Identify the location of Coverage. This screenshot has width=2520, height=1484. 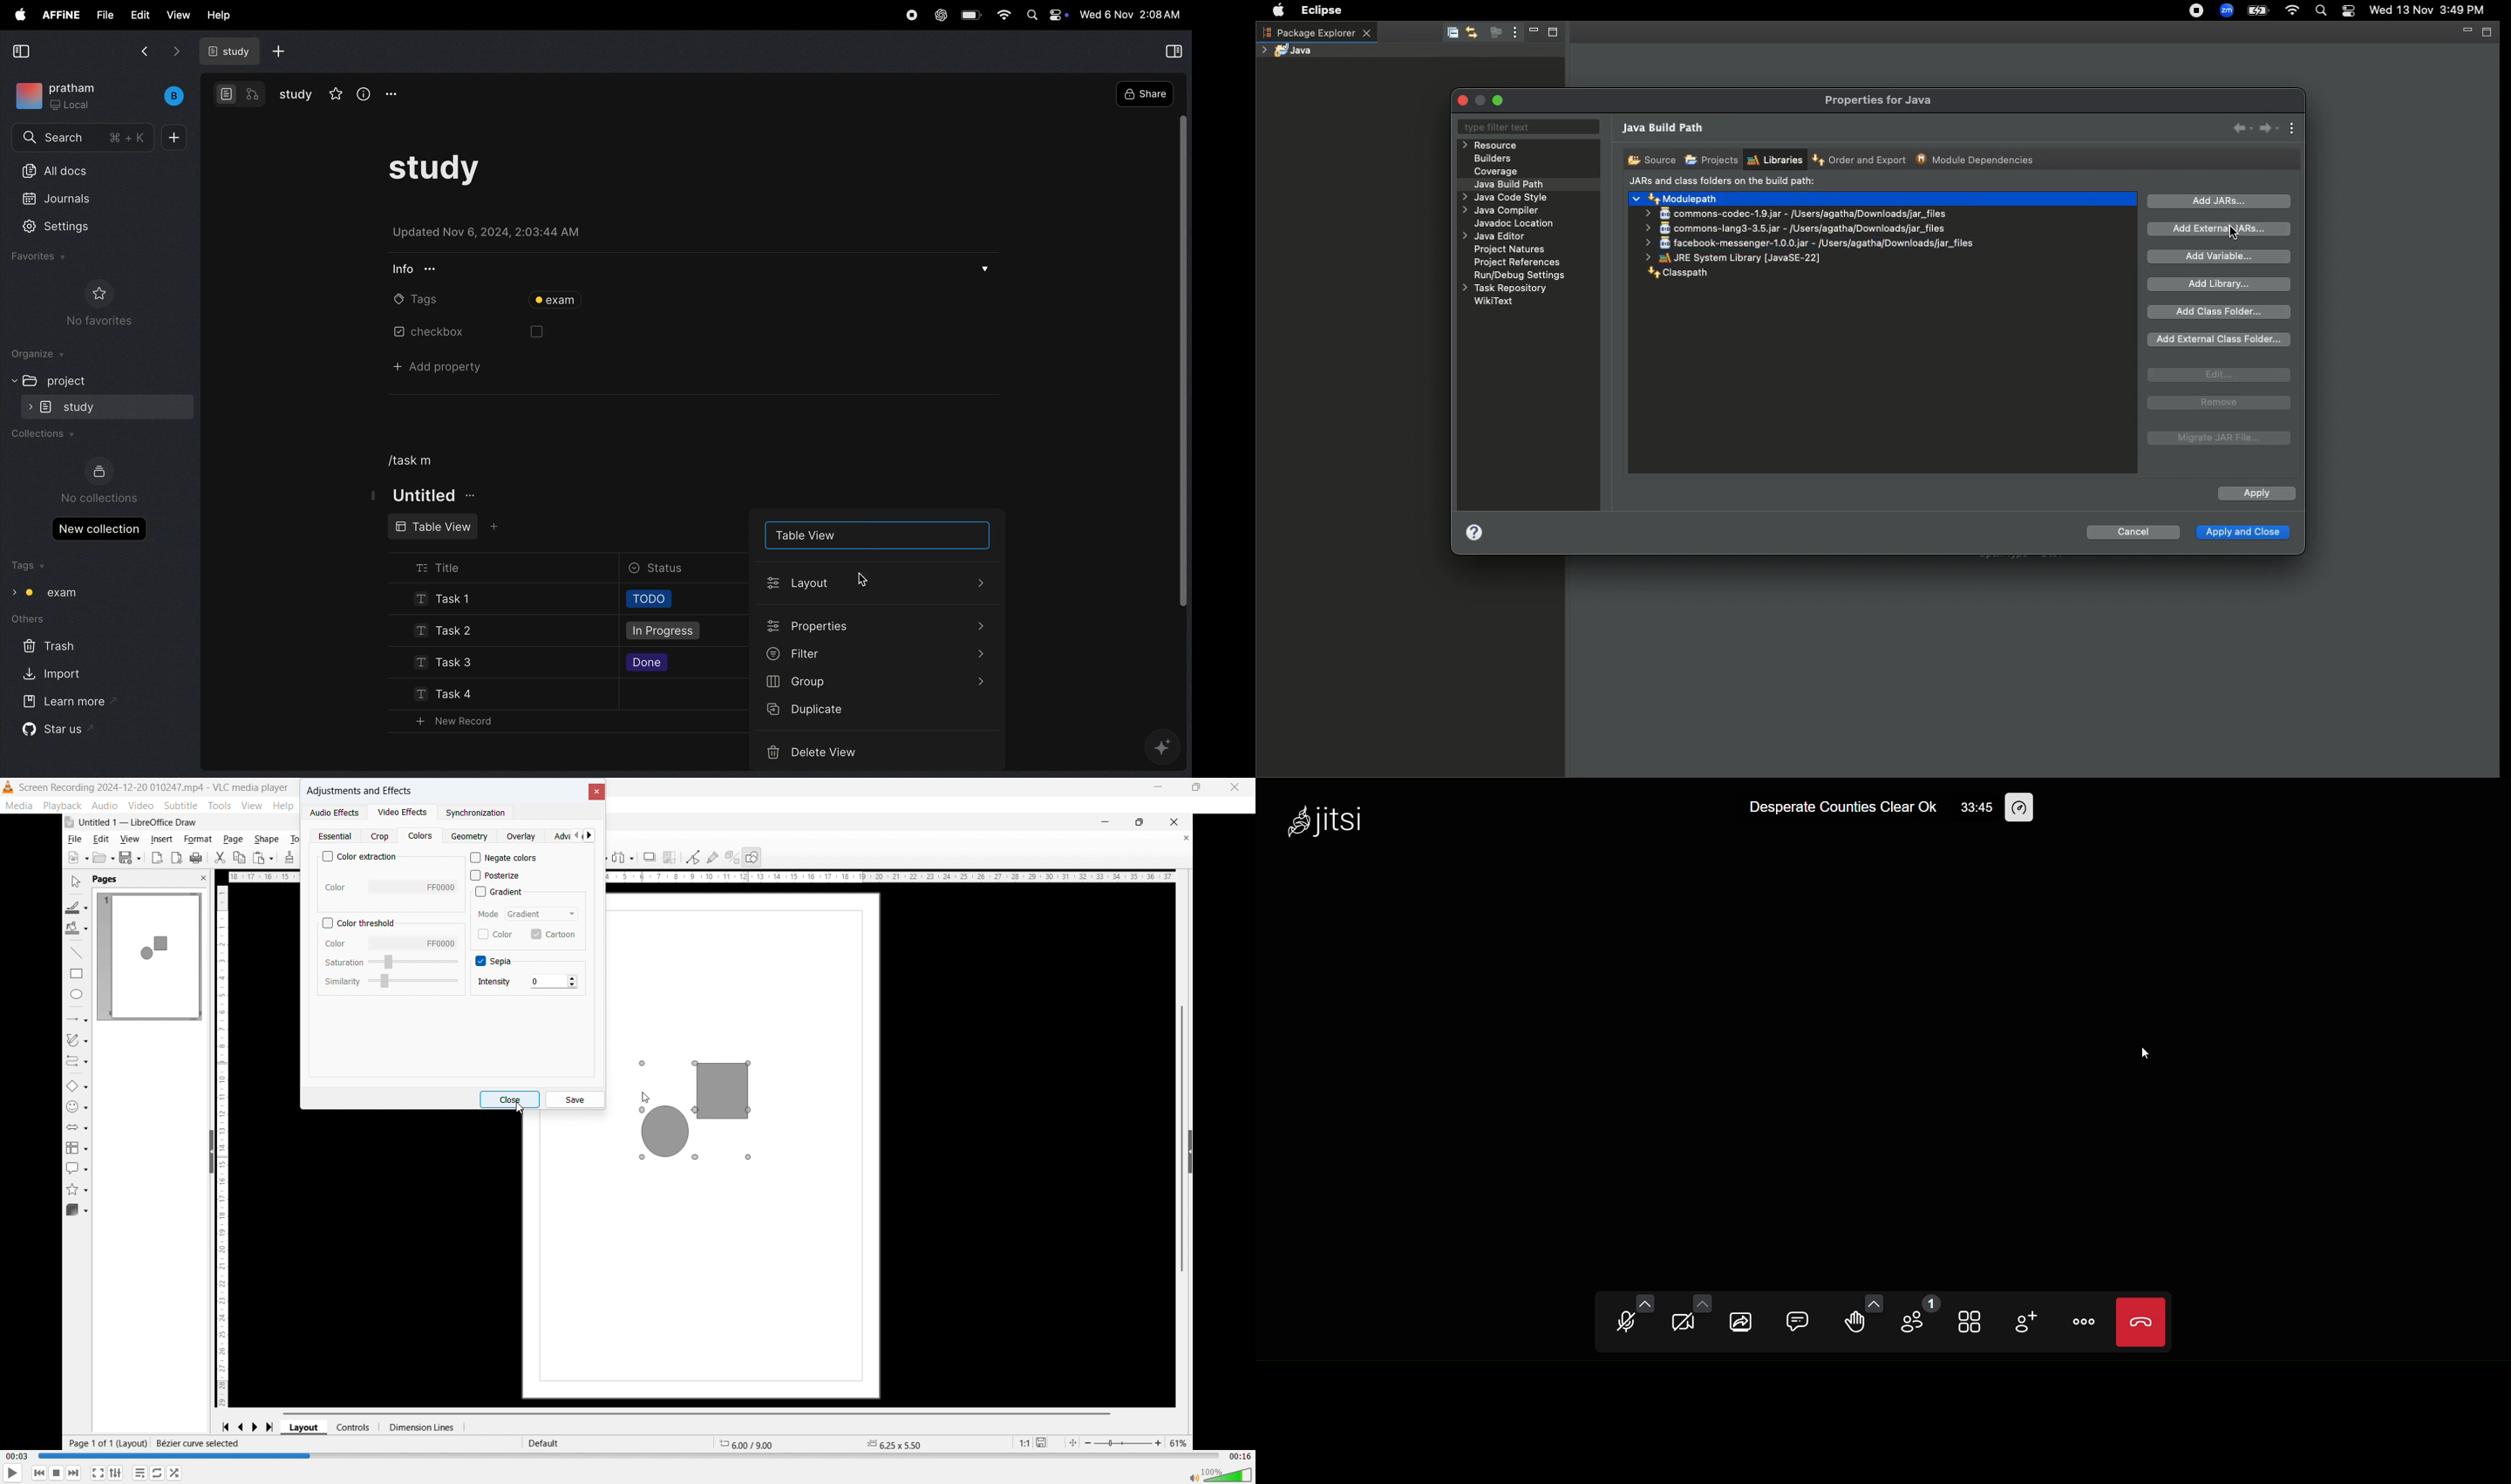
(1497, 172).